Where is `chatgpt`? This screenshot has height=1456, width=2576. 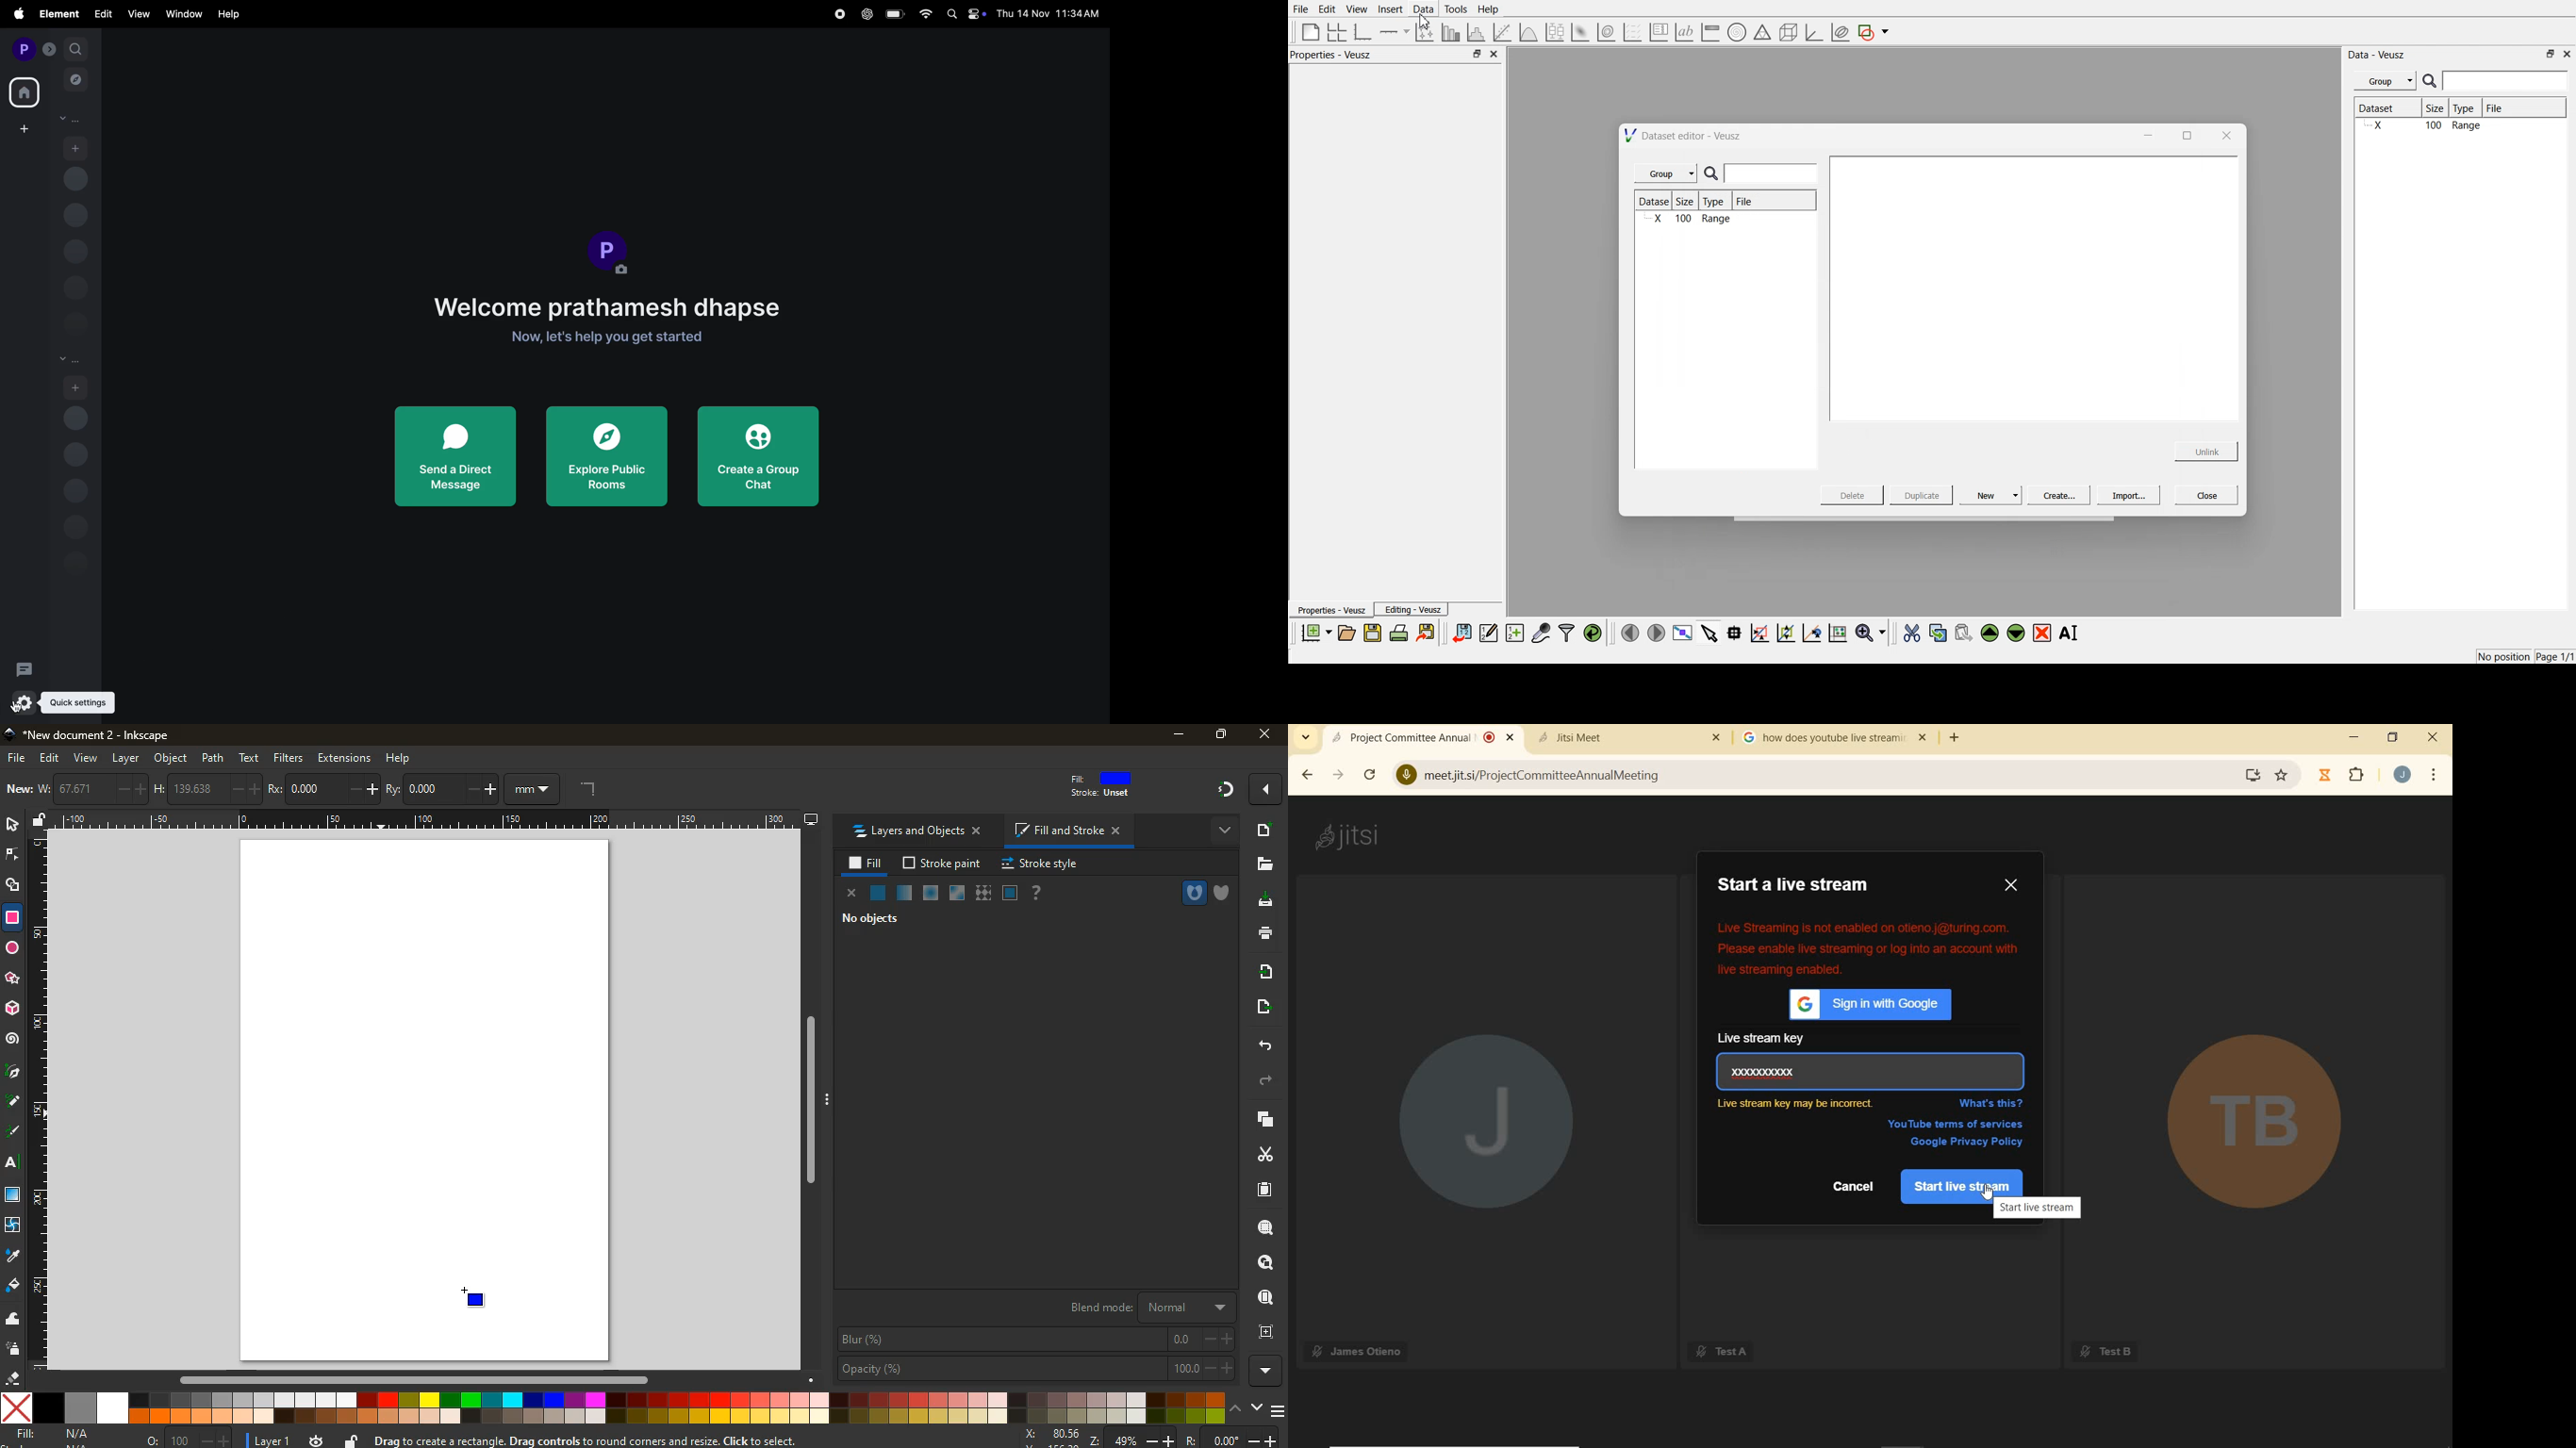 chatgpt is located at coordinates (866, 14).